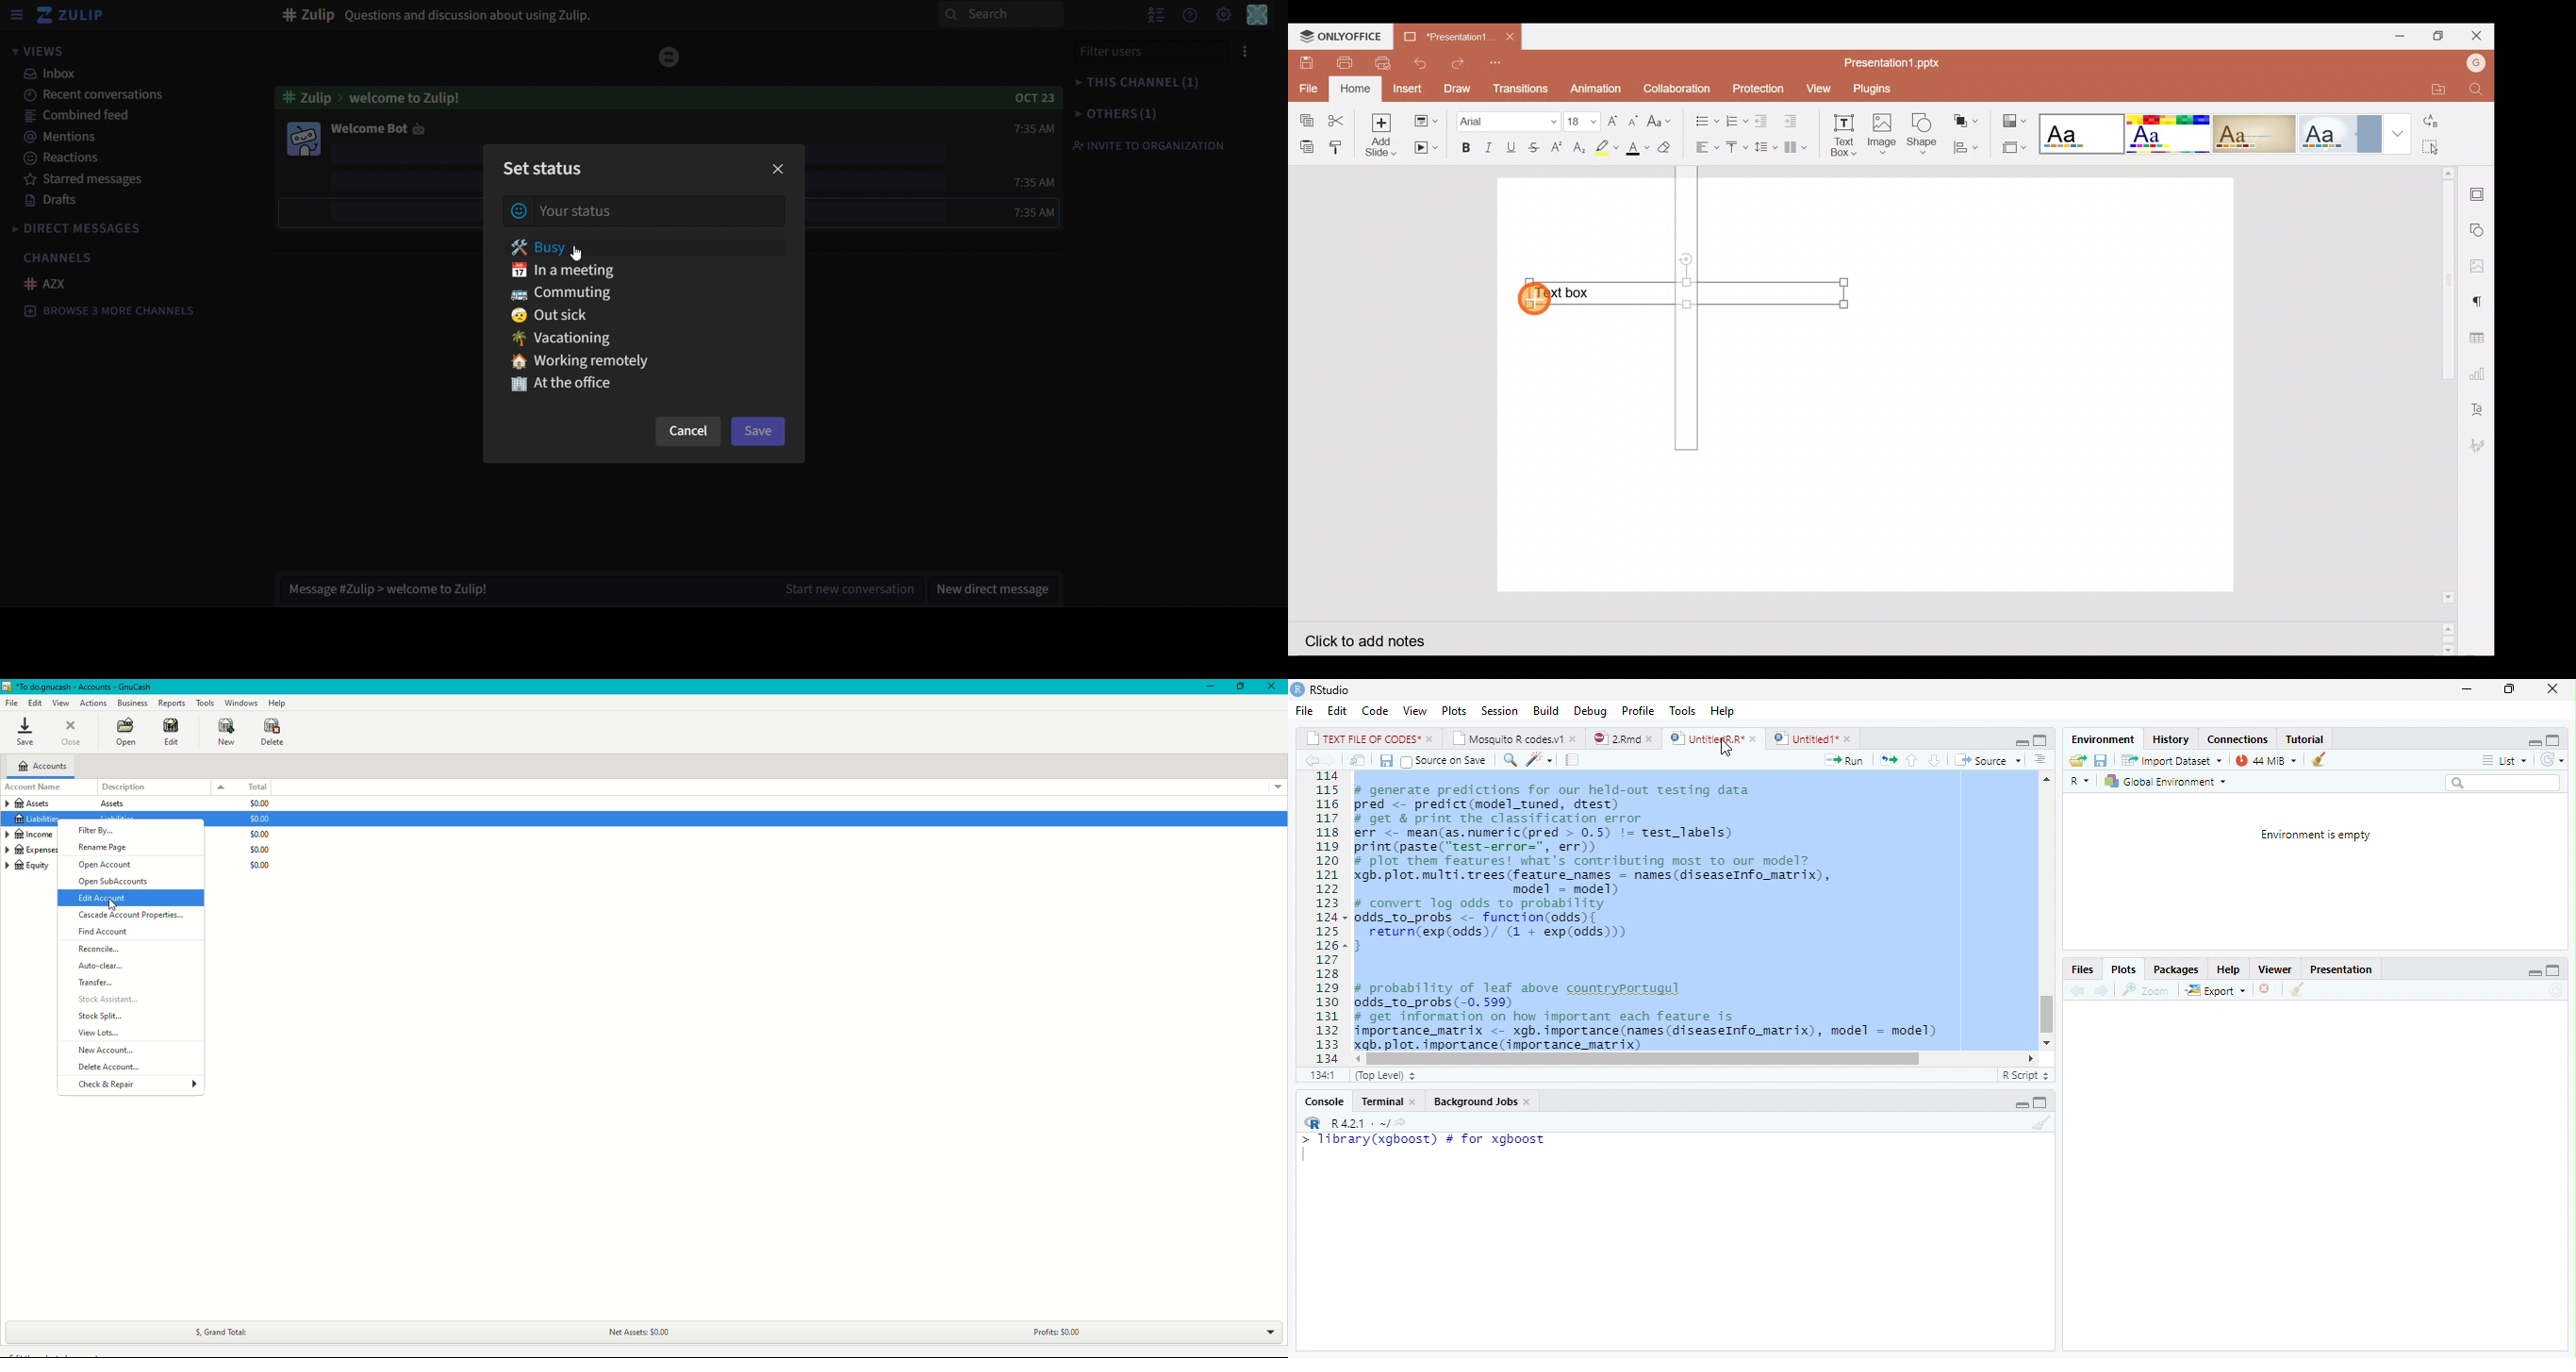 The image size is (2576, 1372). What do you see at coordinates (2018, 740) in the screenshot?
I see `Minimize` at bounding box center [2018, 740].